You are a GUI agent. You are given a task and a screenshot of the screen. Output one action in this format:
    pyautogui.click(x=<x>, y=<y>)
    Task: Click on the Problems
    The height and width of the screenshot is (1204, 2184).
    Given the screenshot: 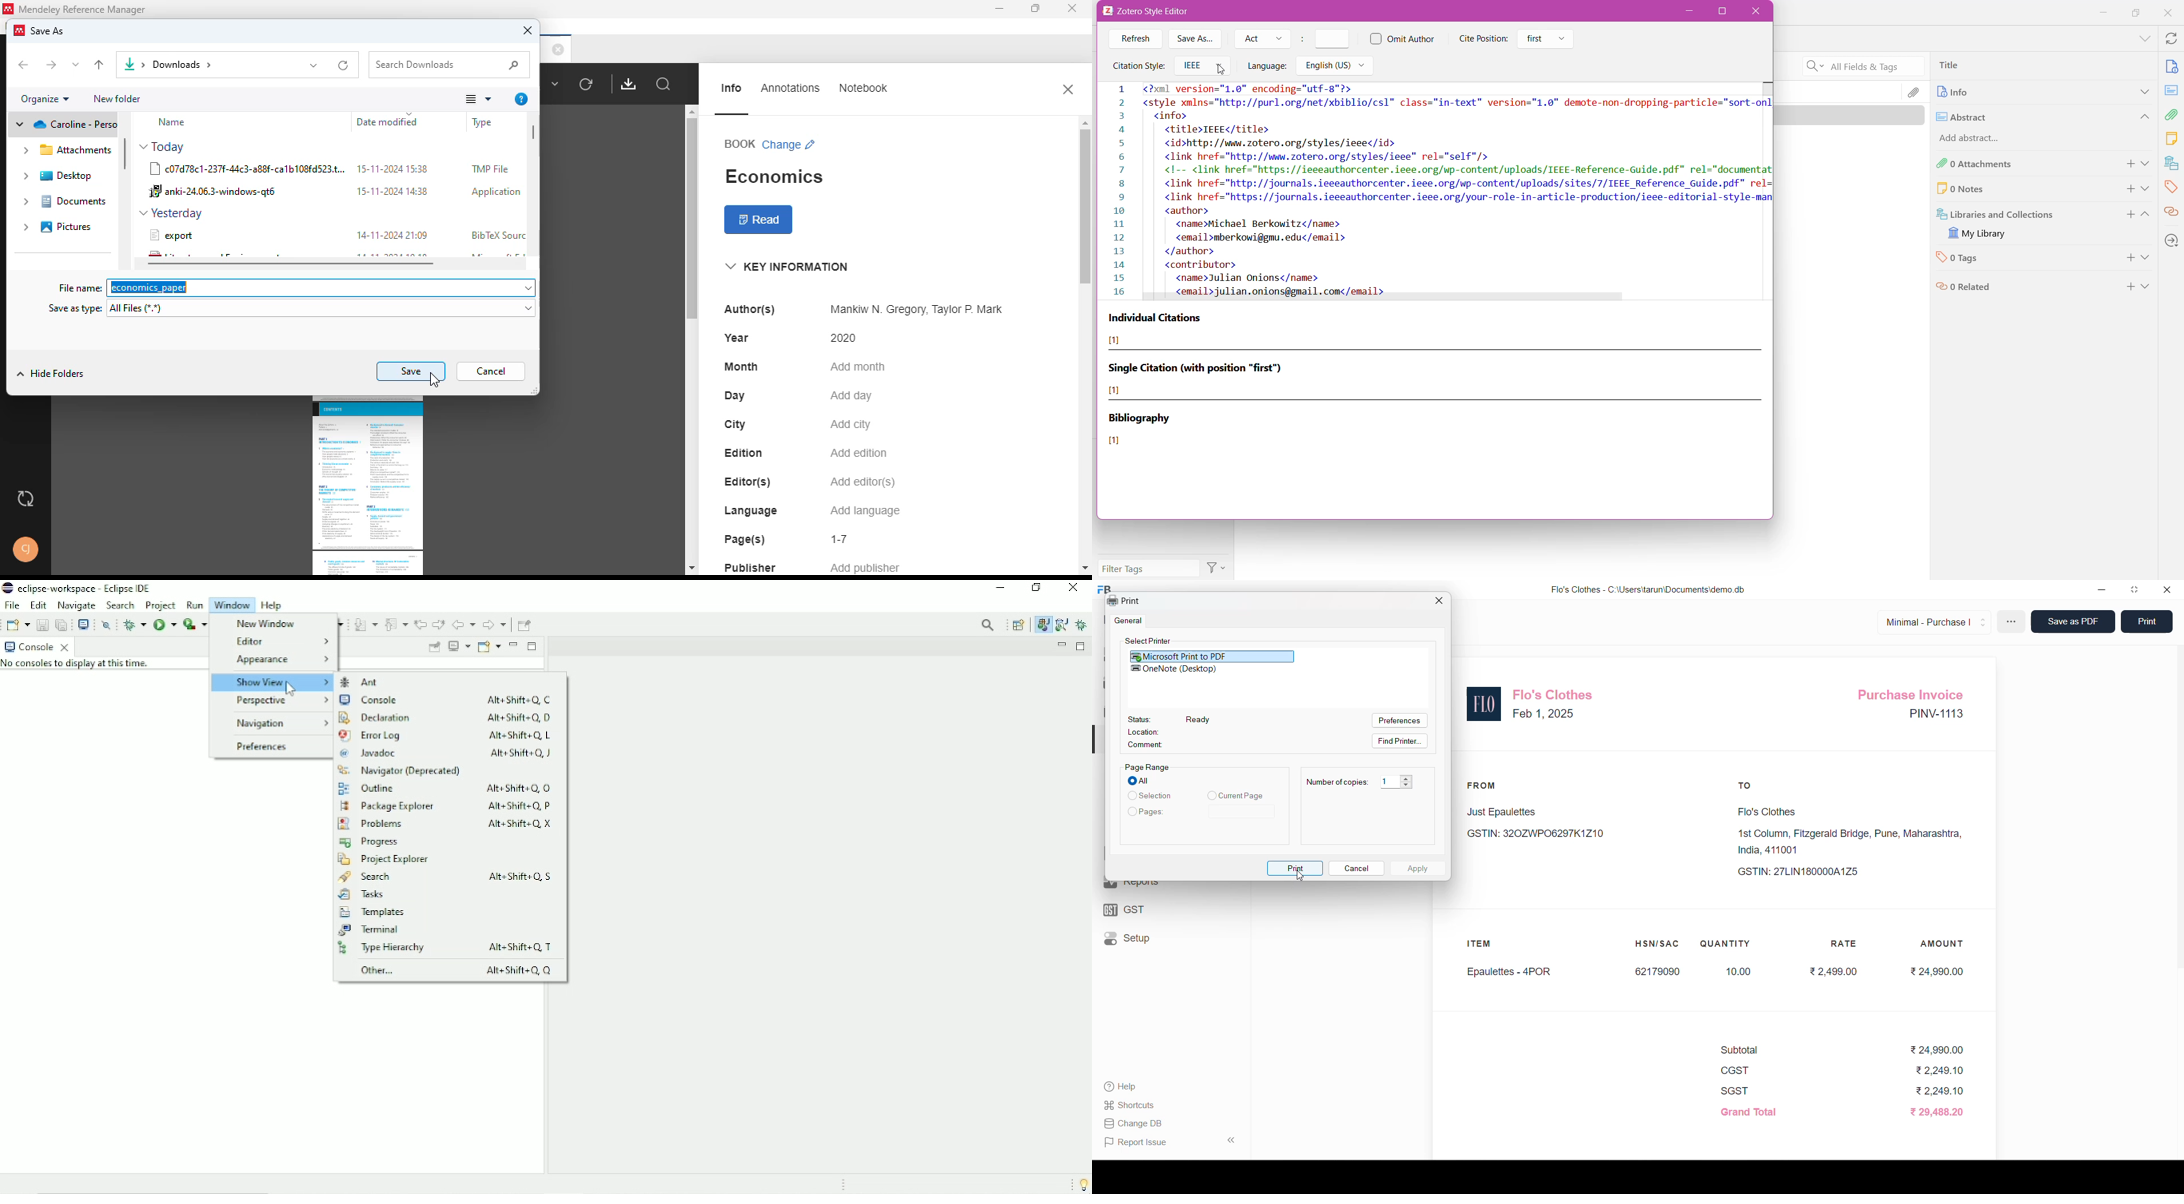 What is the action you would take?
    pyautogui.click(x=445, y=824)
    